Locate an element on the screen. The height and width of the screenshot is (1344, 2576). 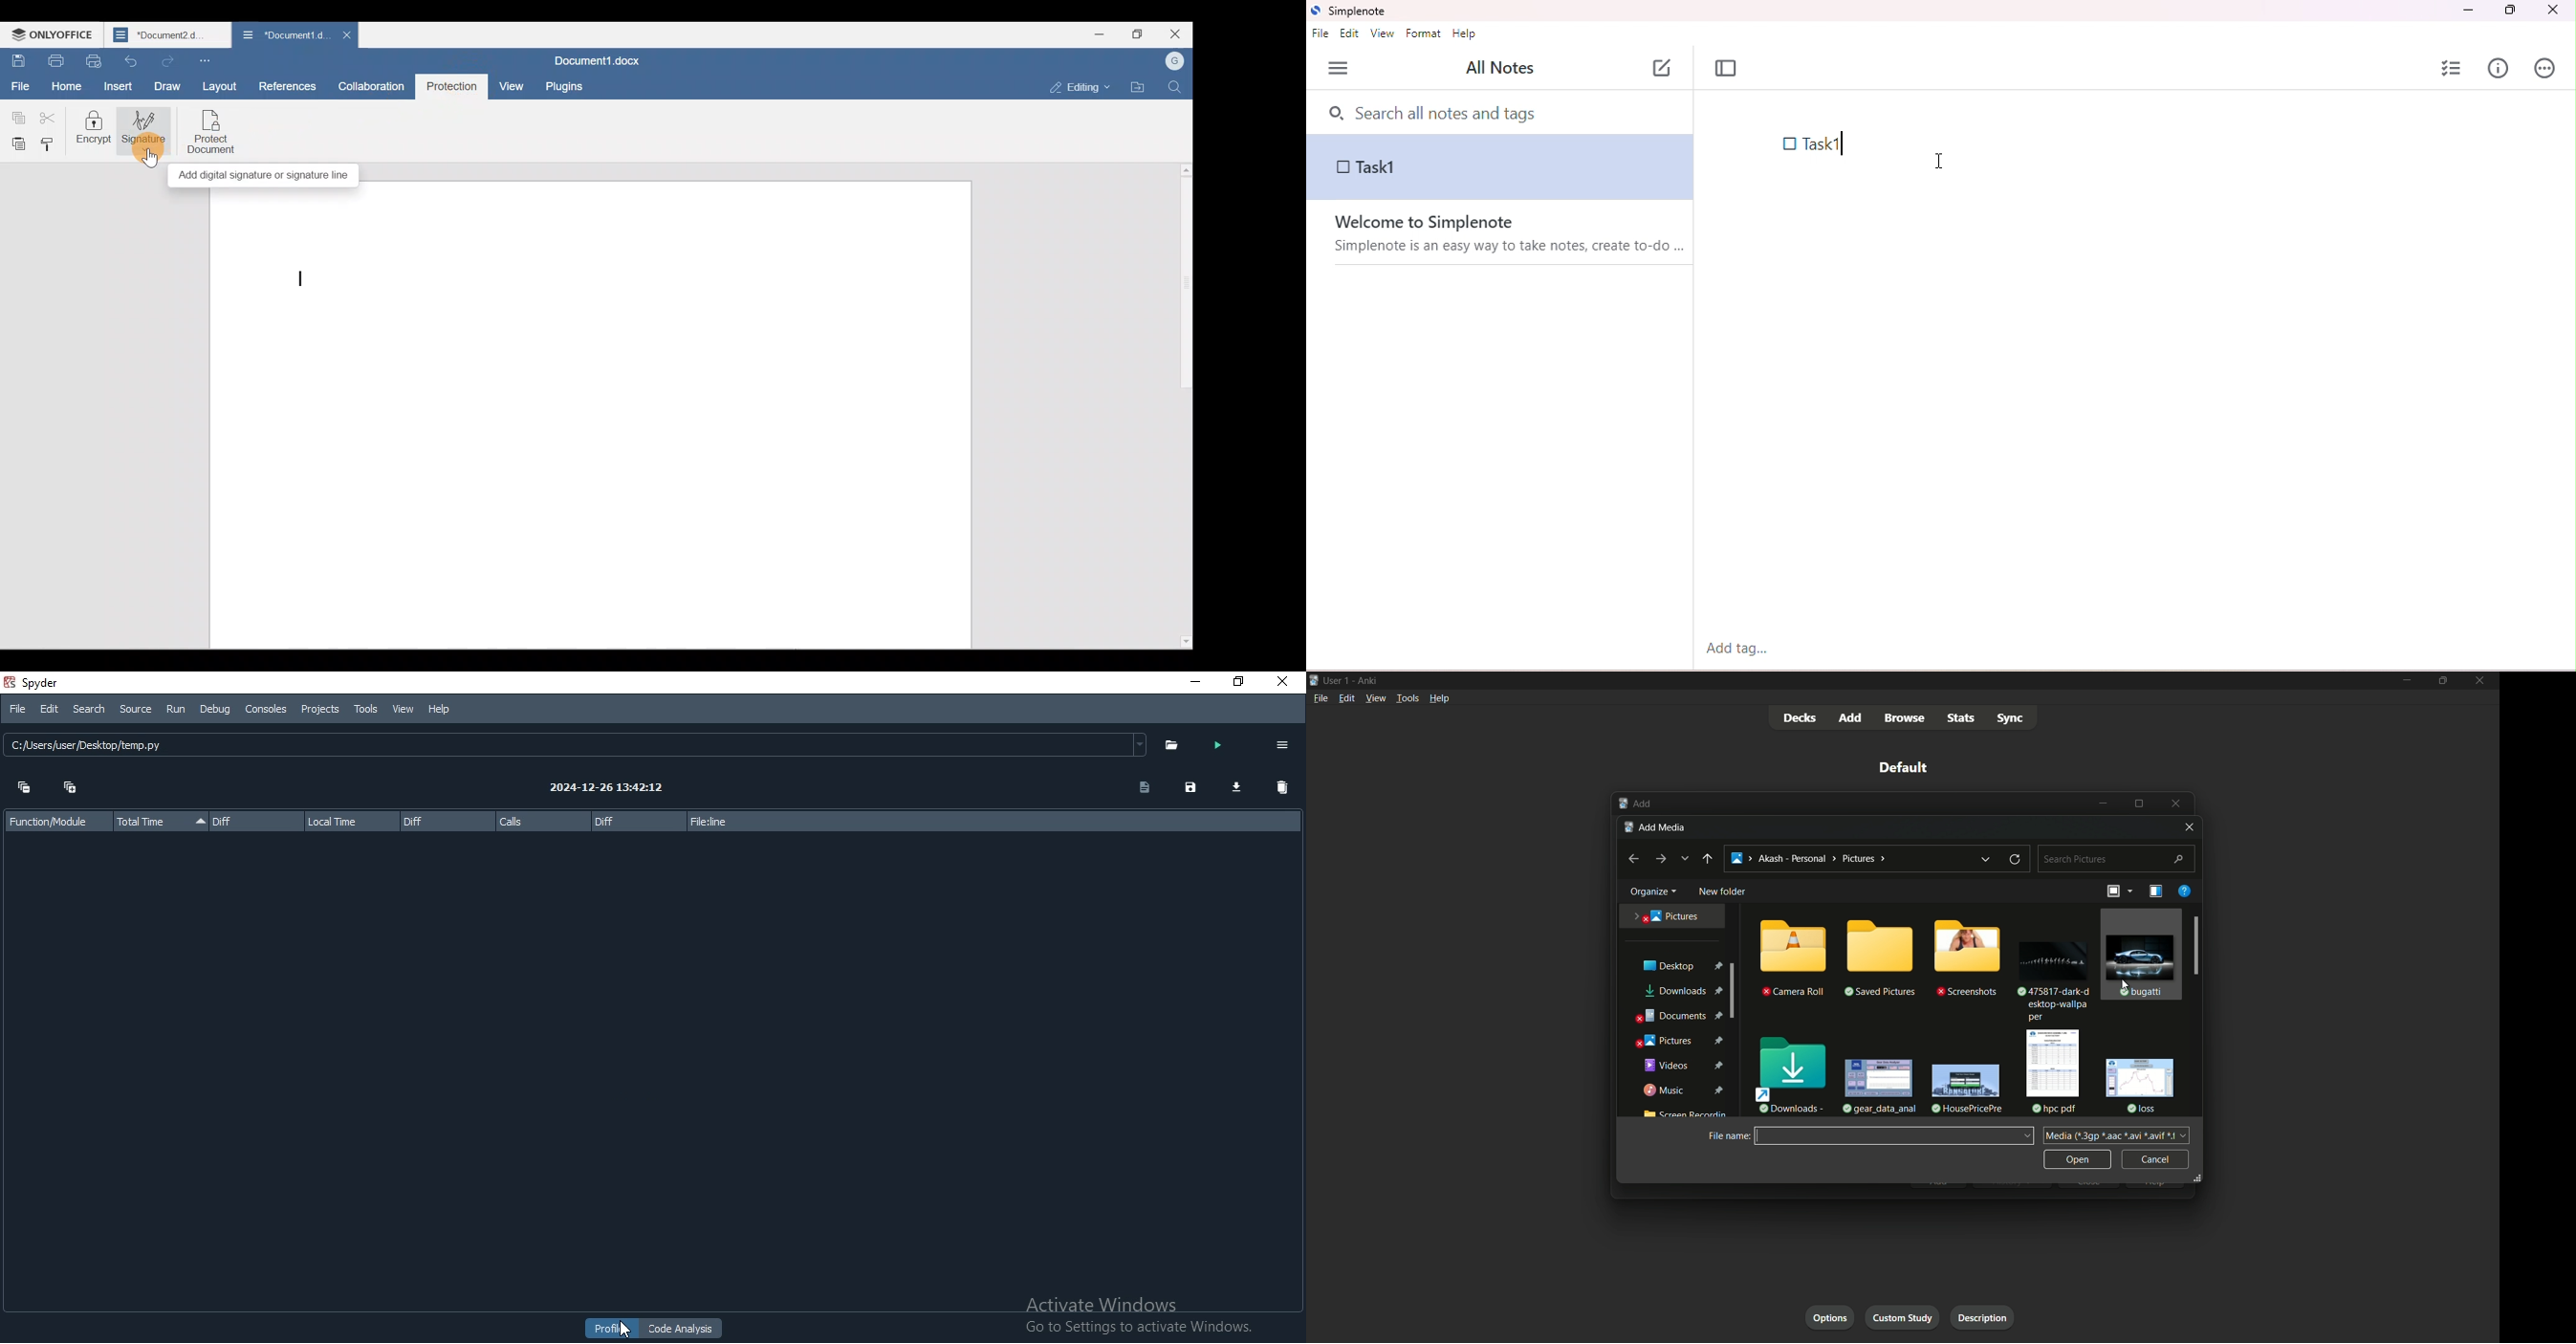
expand is located at coordinates (74, 782).